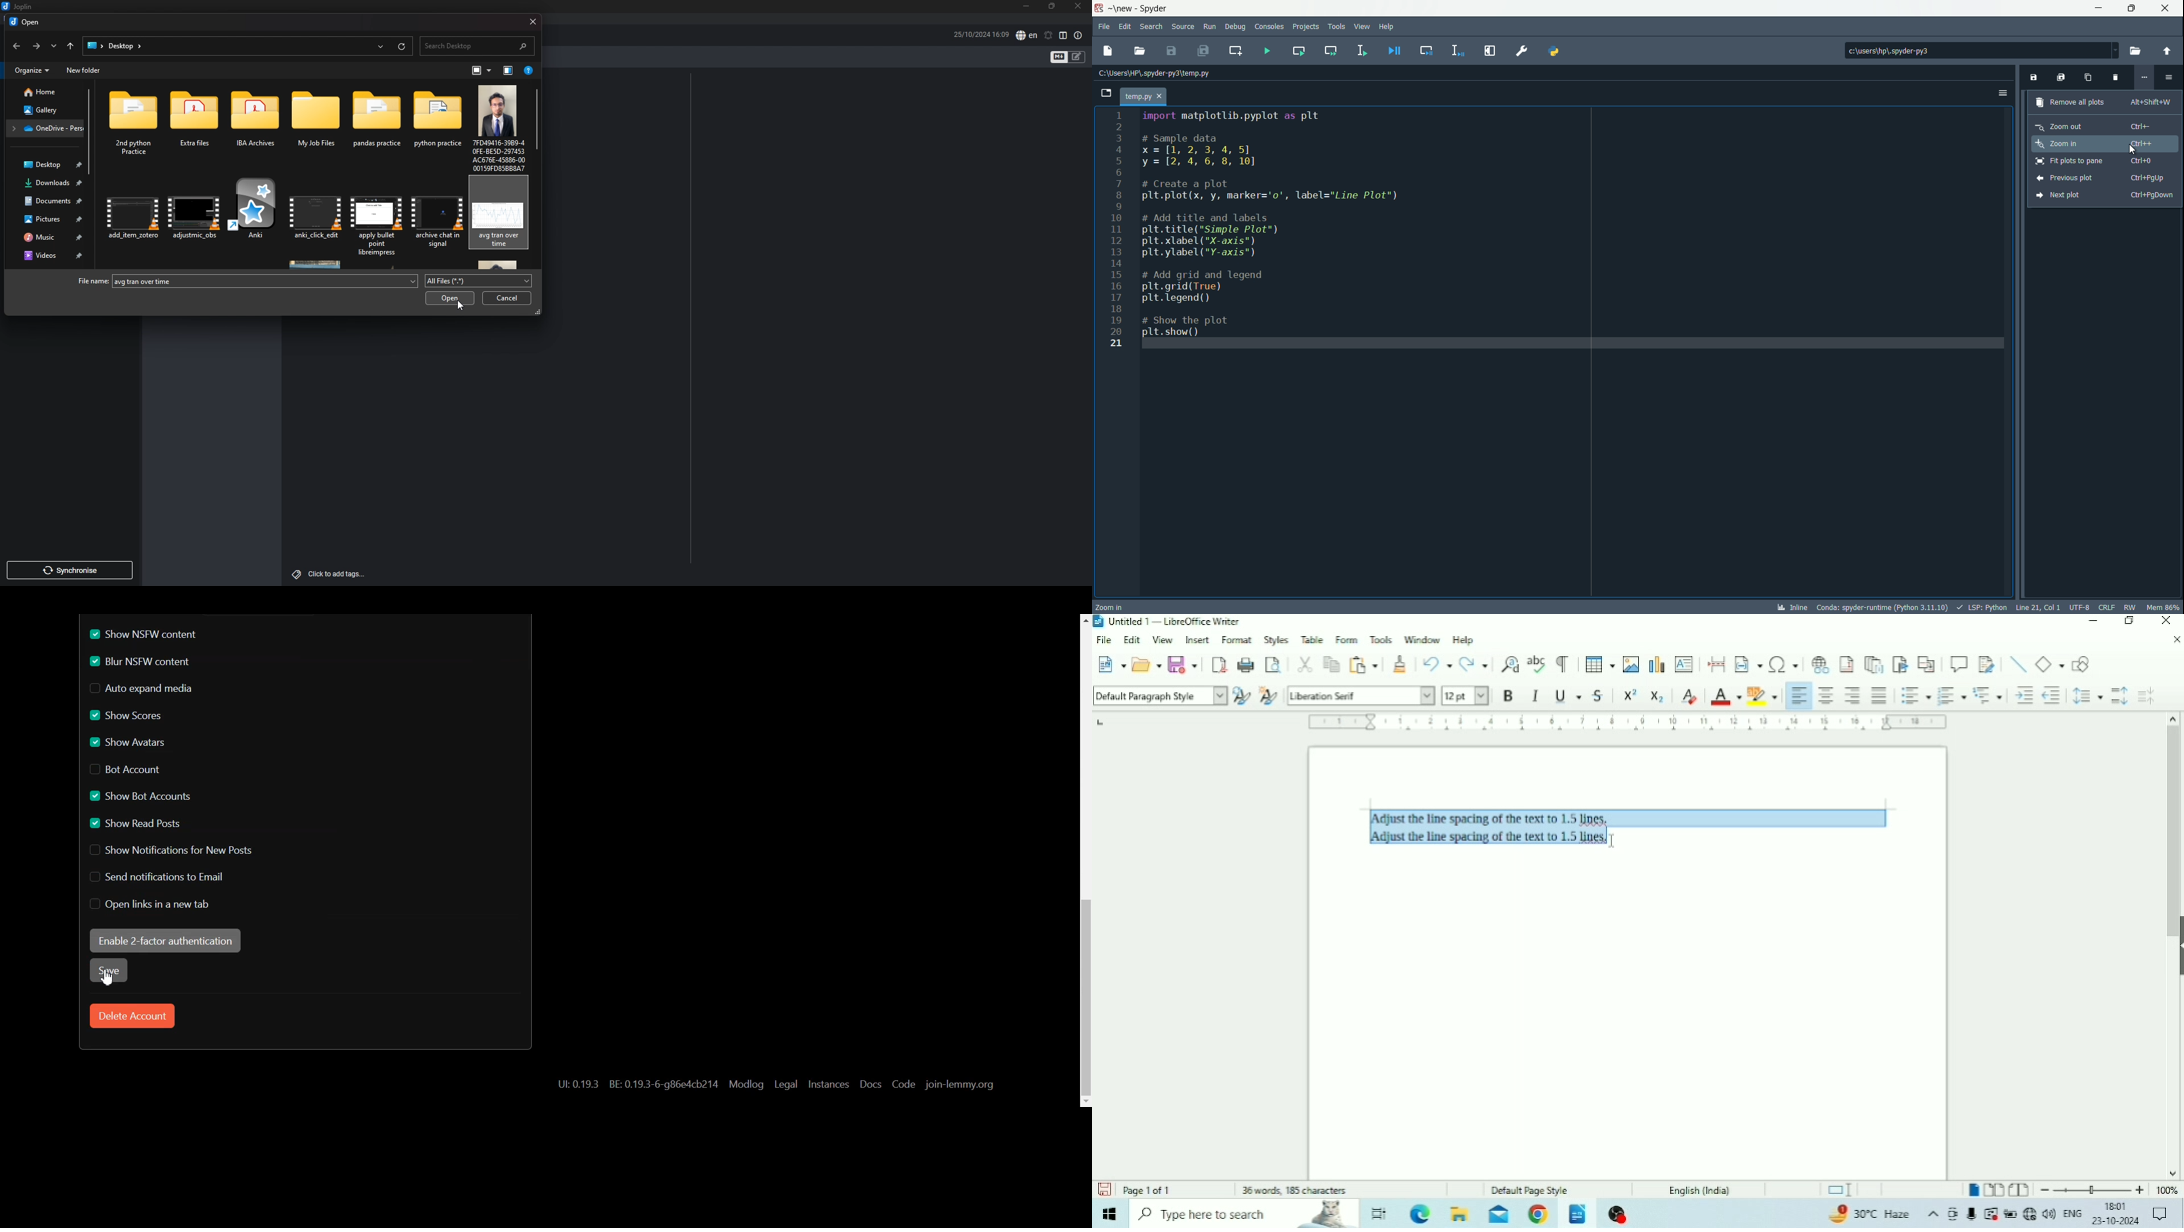 Image resolution: width=2184 pixels, height=1232 pixels. I want to click on search desktop, so click(478, 46).